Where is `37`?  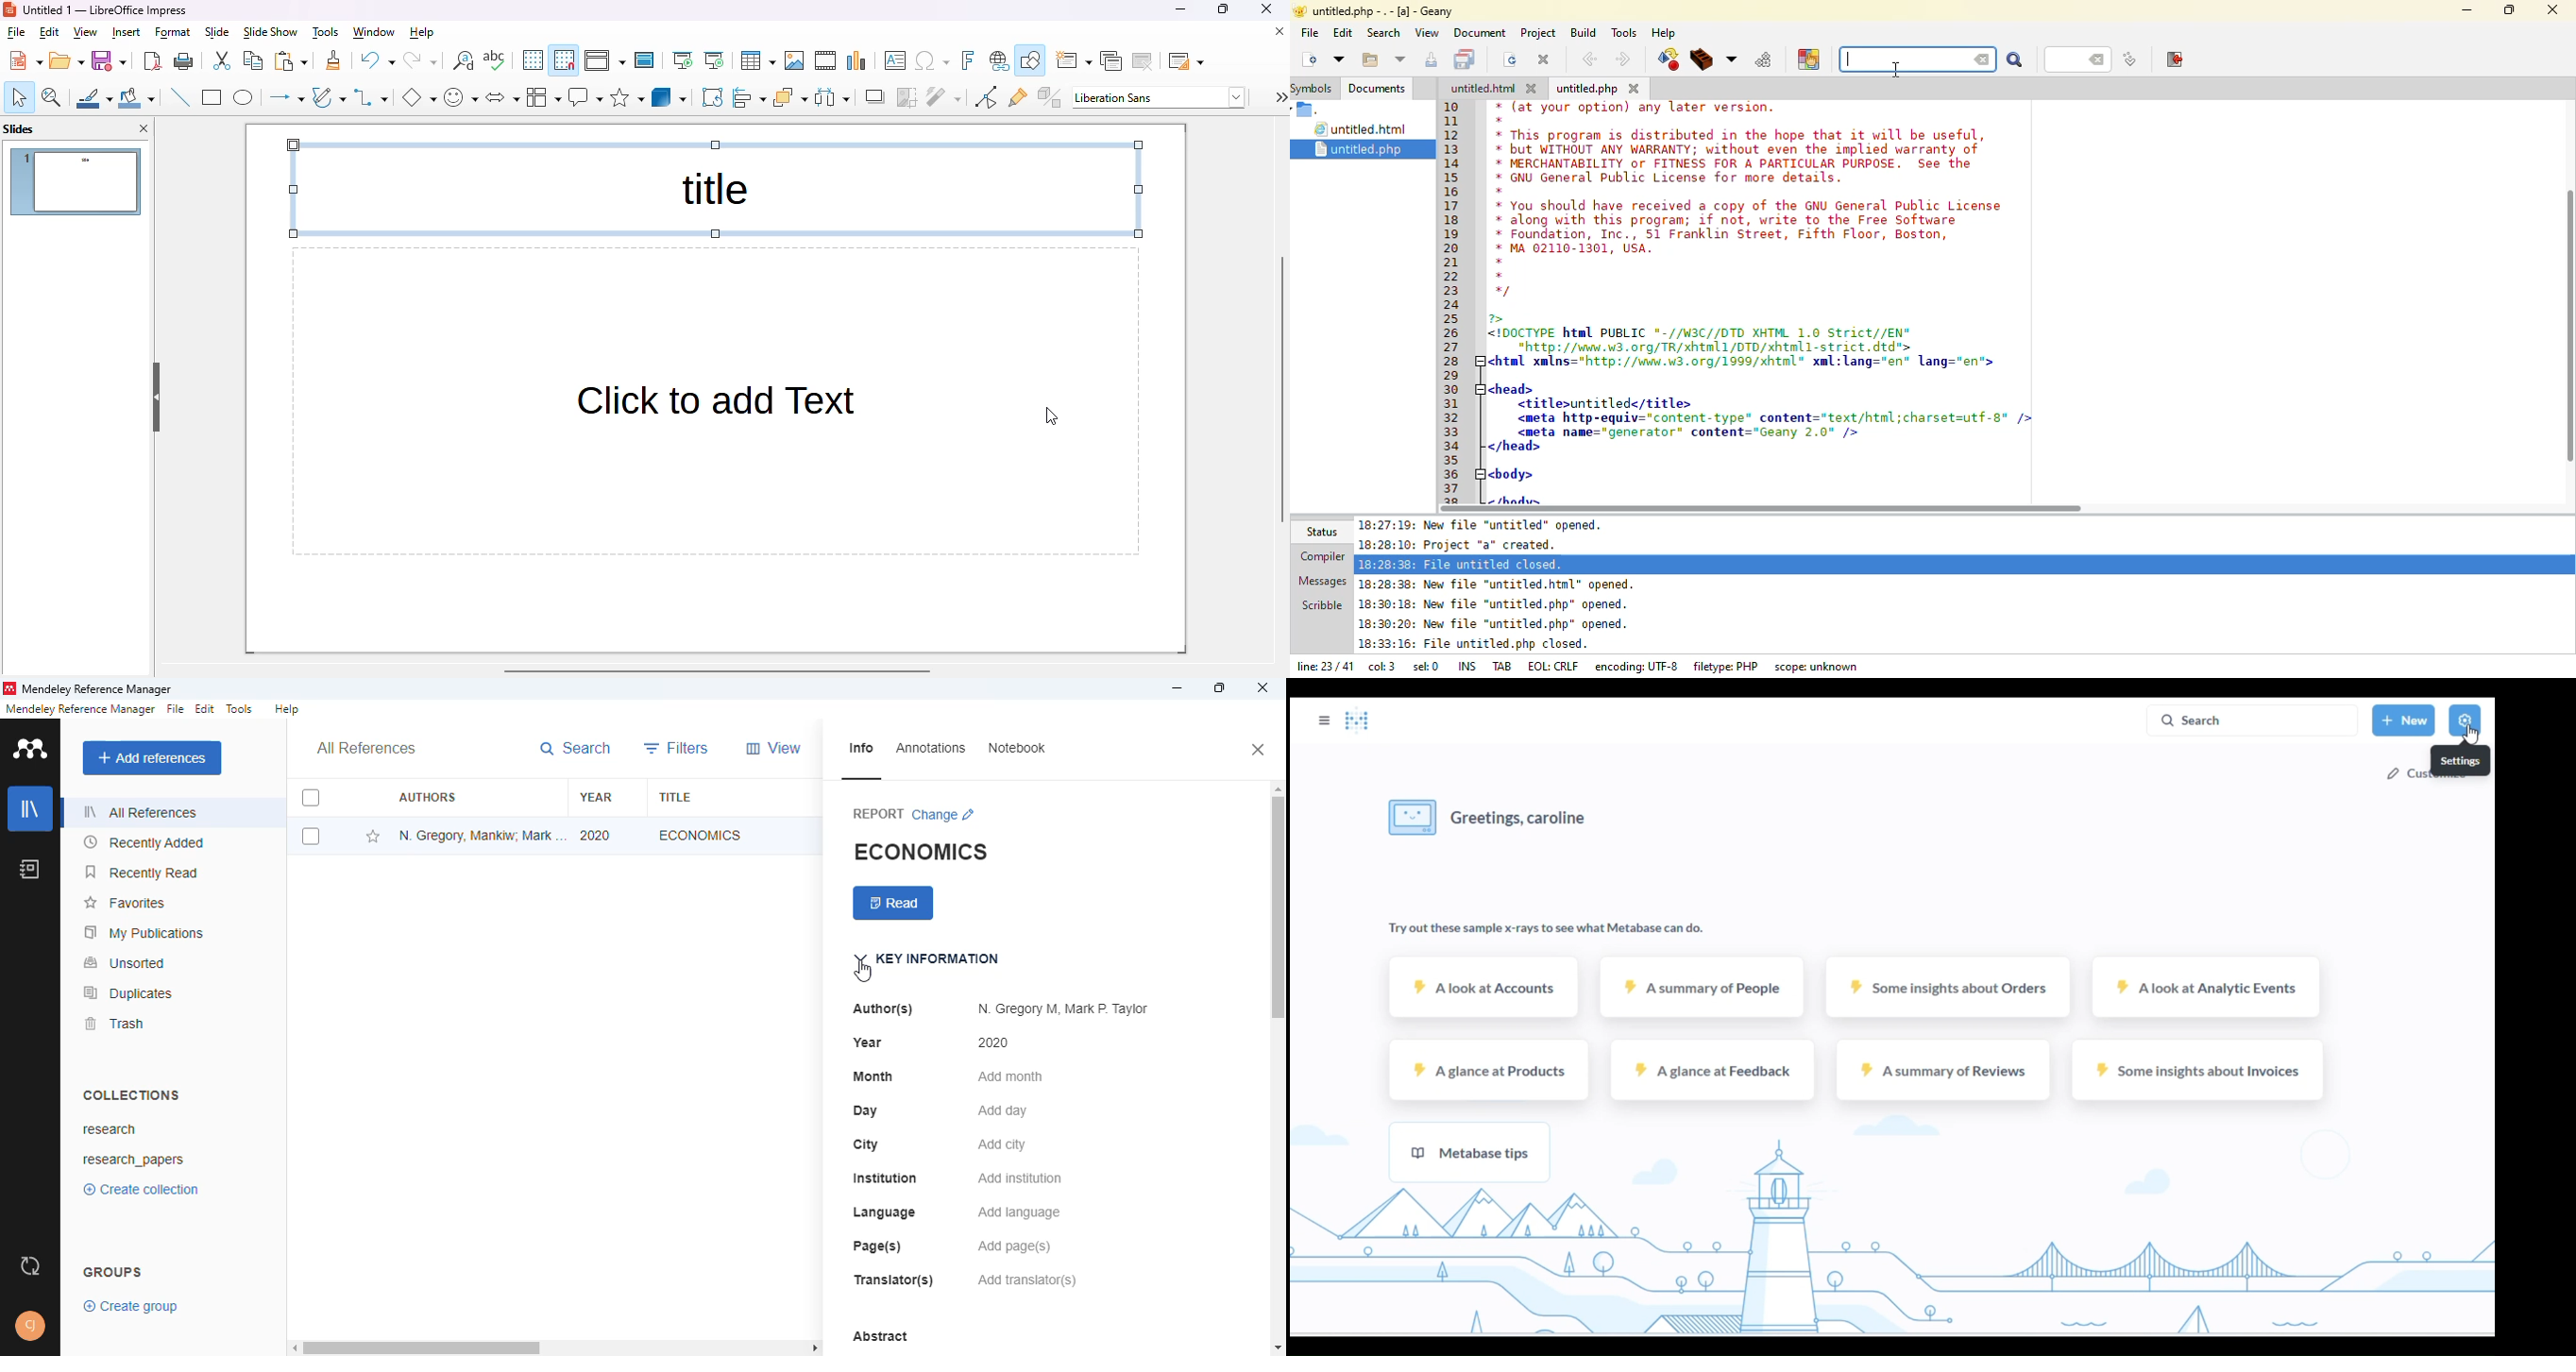 37 is located at coordinates (1454, 489).